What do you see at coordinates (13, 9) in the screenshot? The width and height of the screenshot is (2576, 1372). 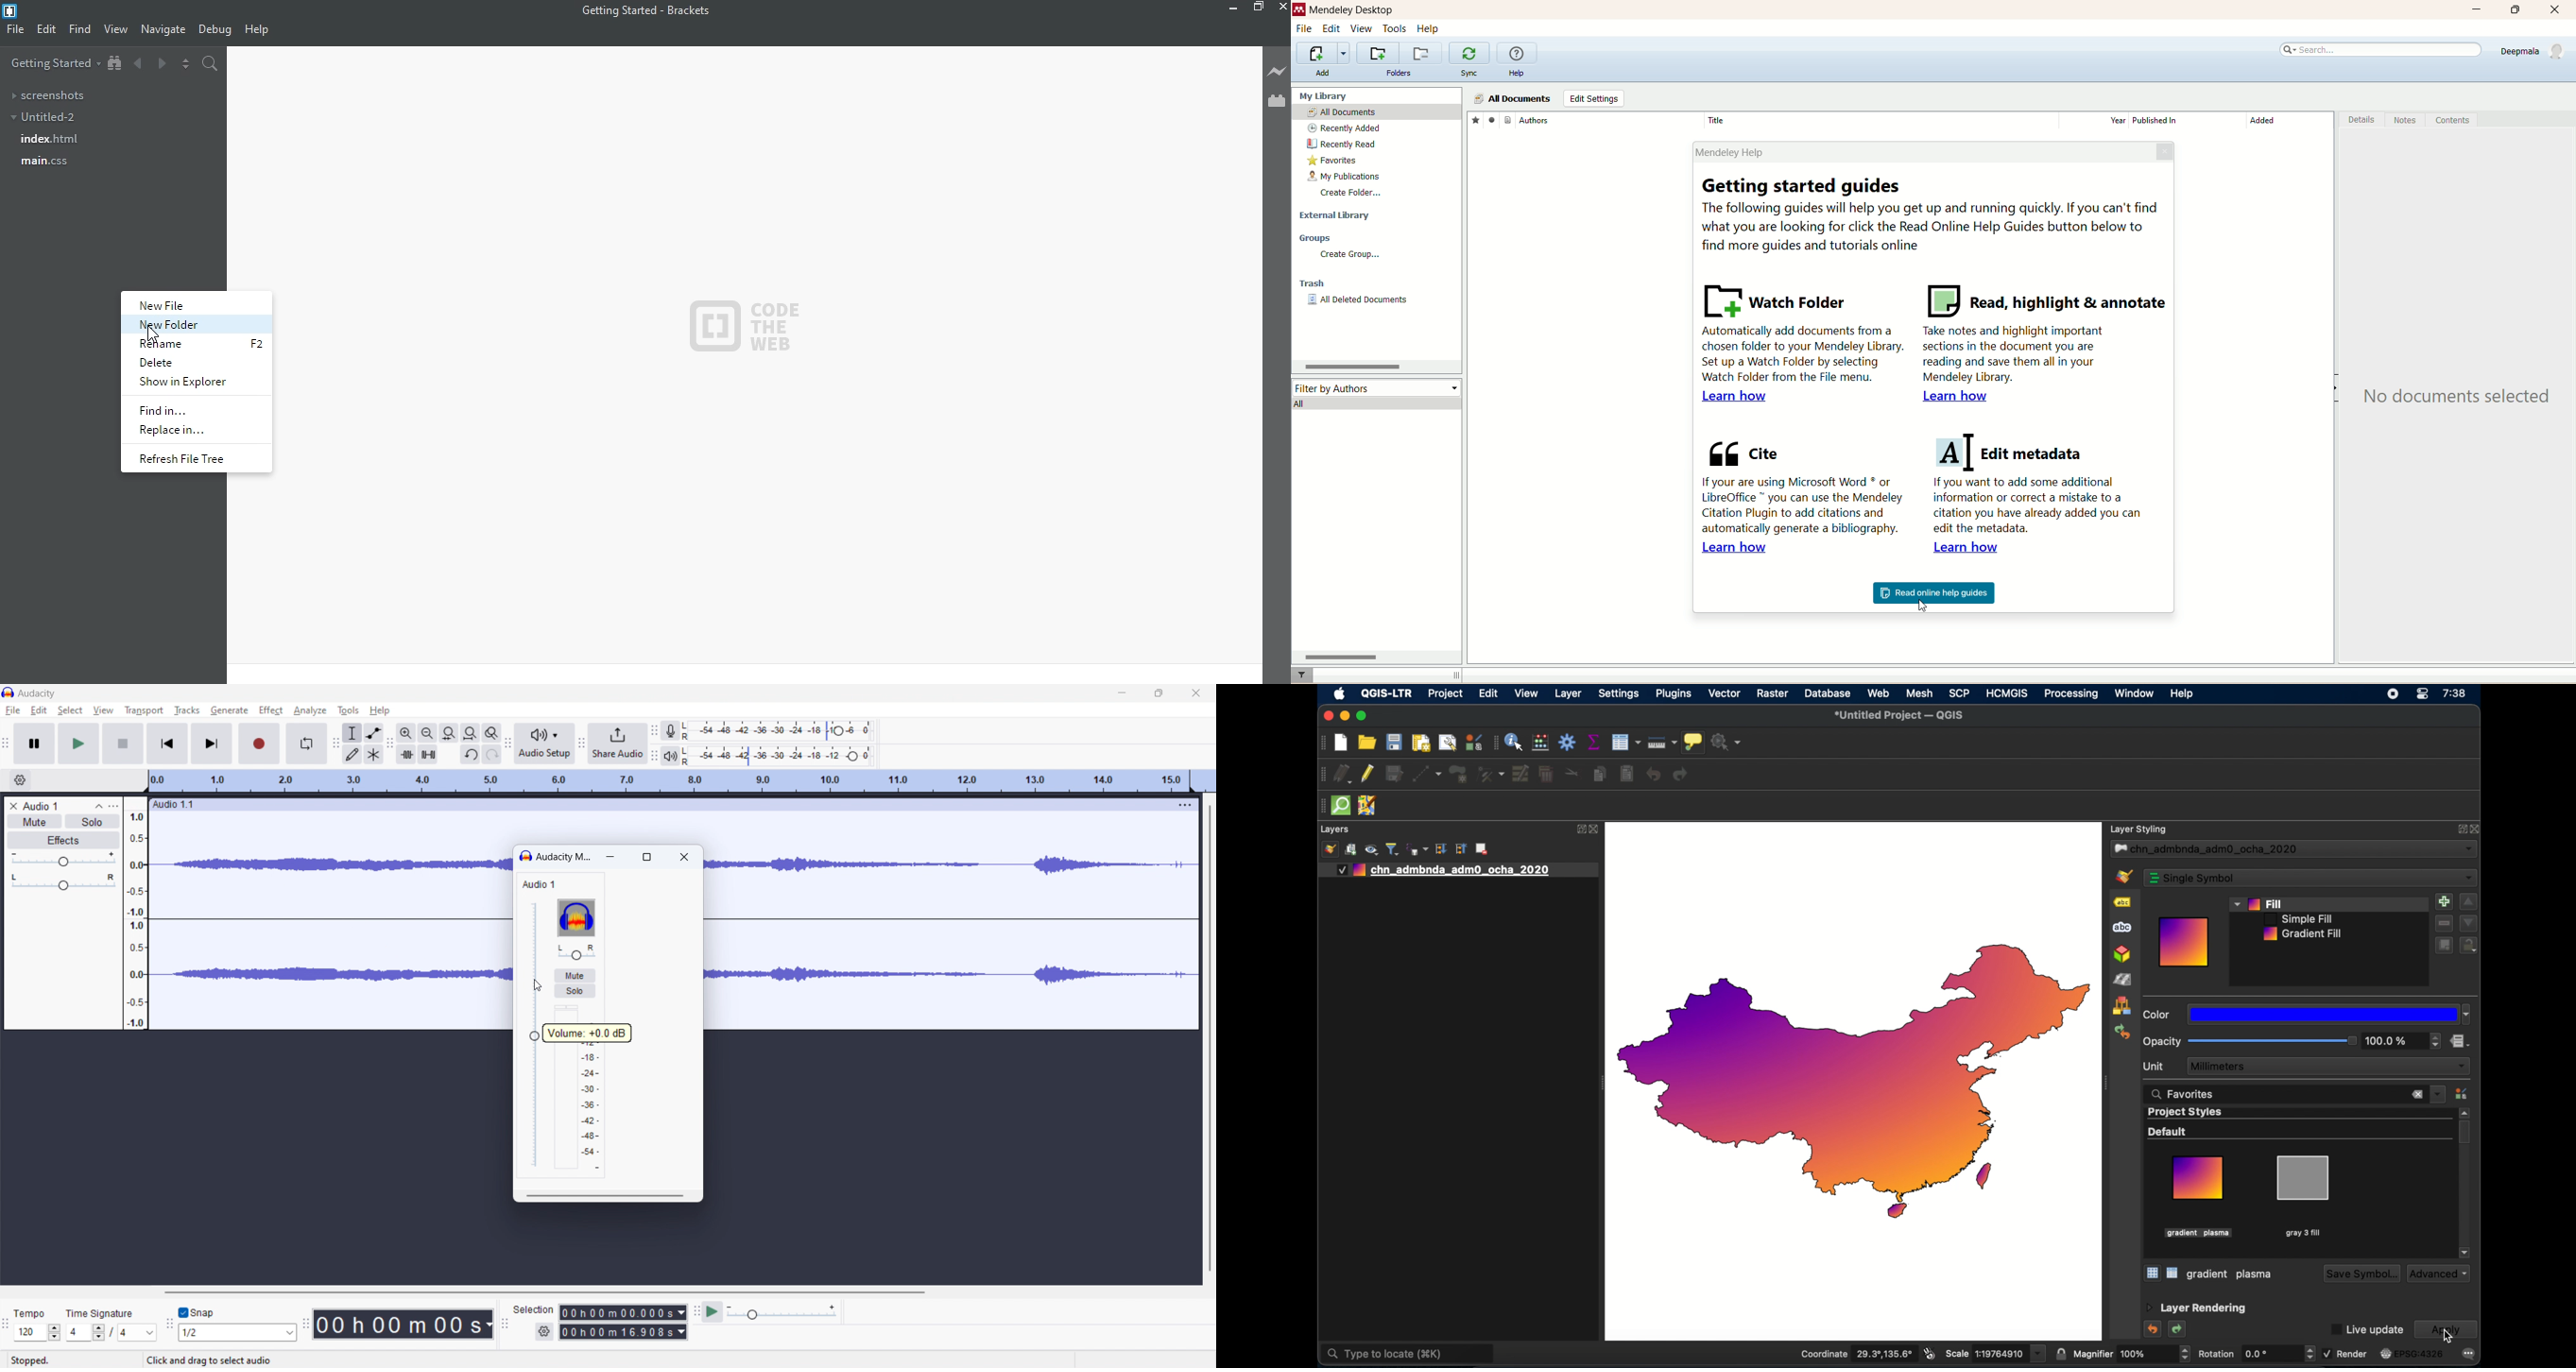 I see `brackets icon` at bounding box center [13, 9].